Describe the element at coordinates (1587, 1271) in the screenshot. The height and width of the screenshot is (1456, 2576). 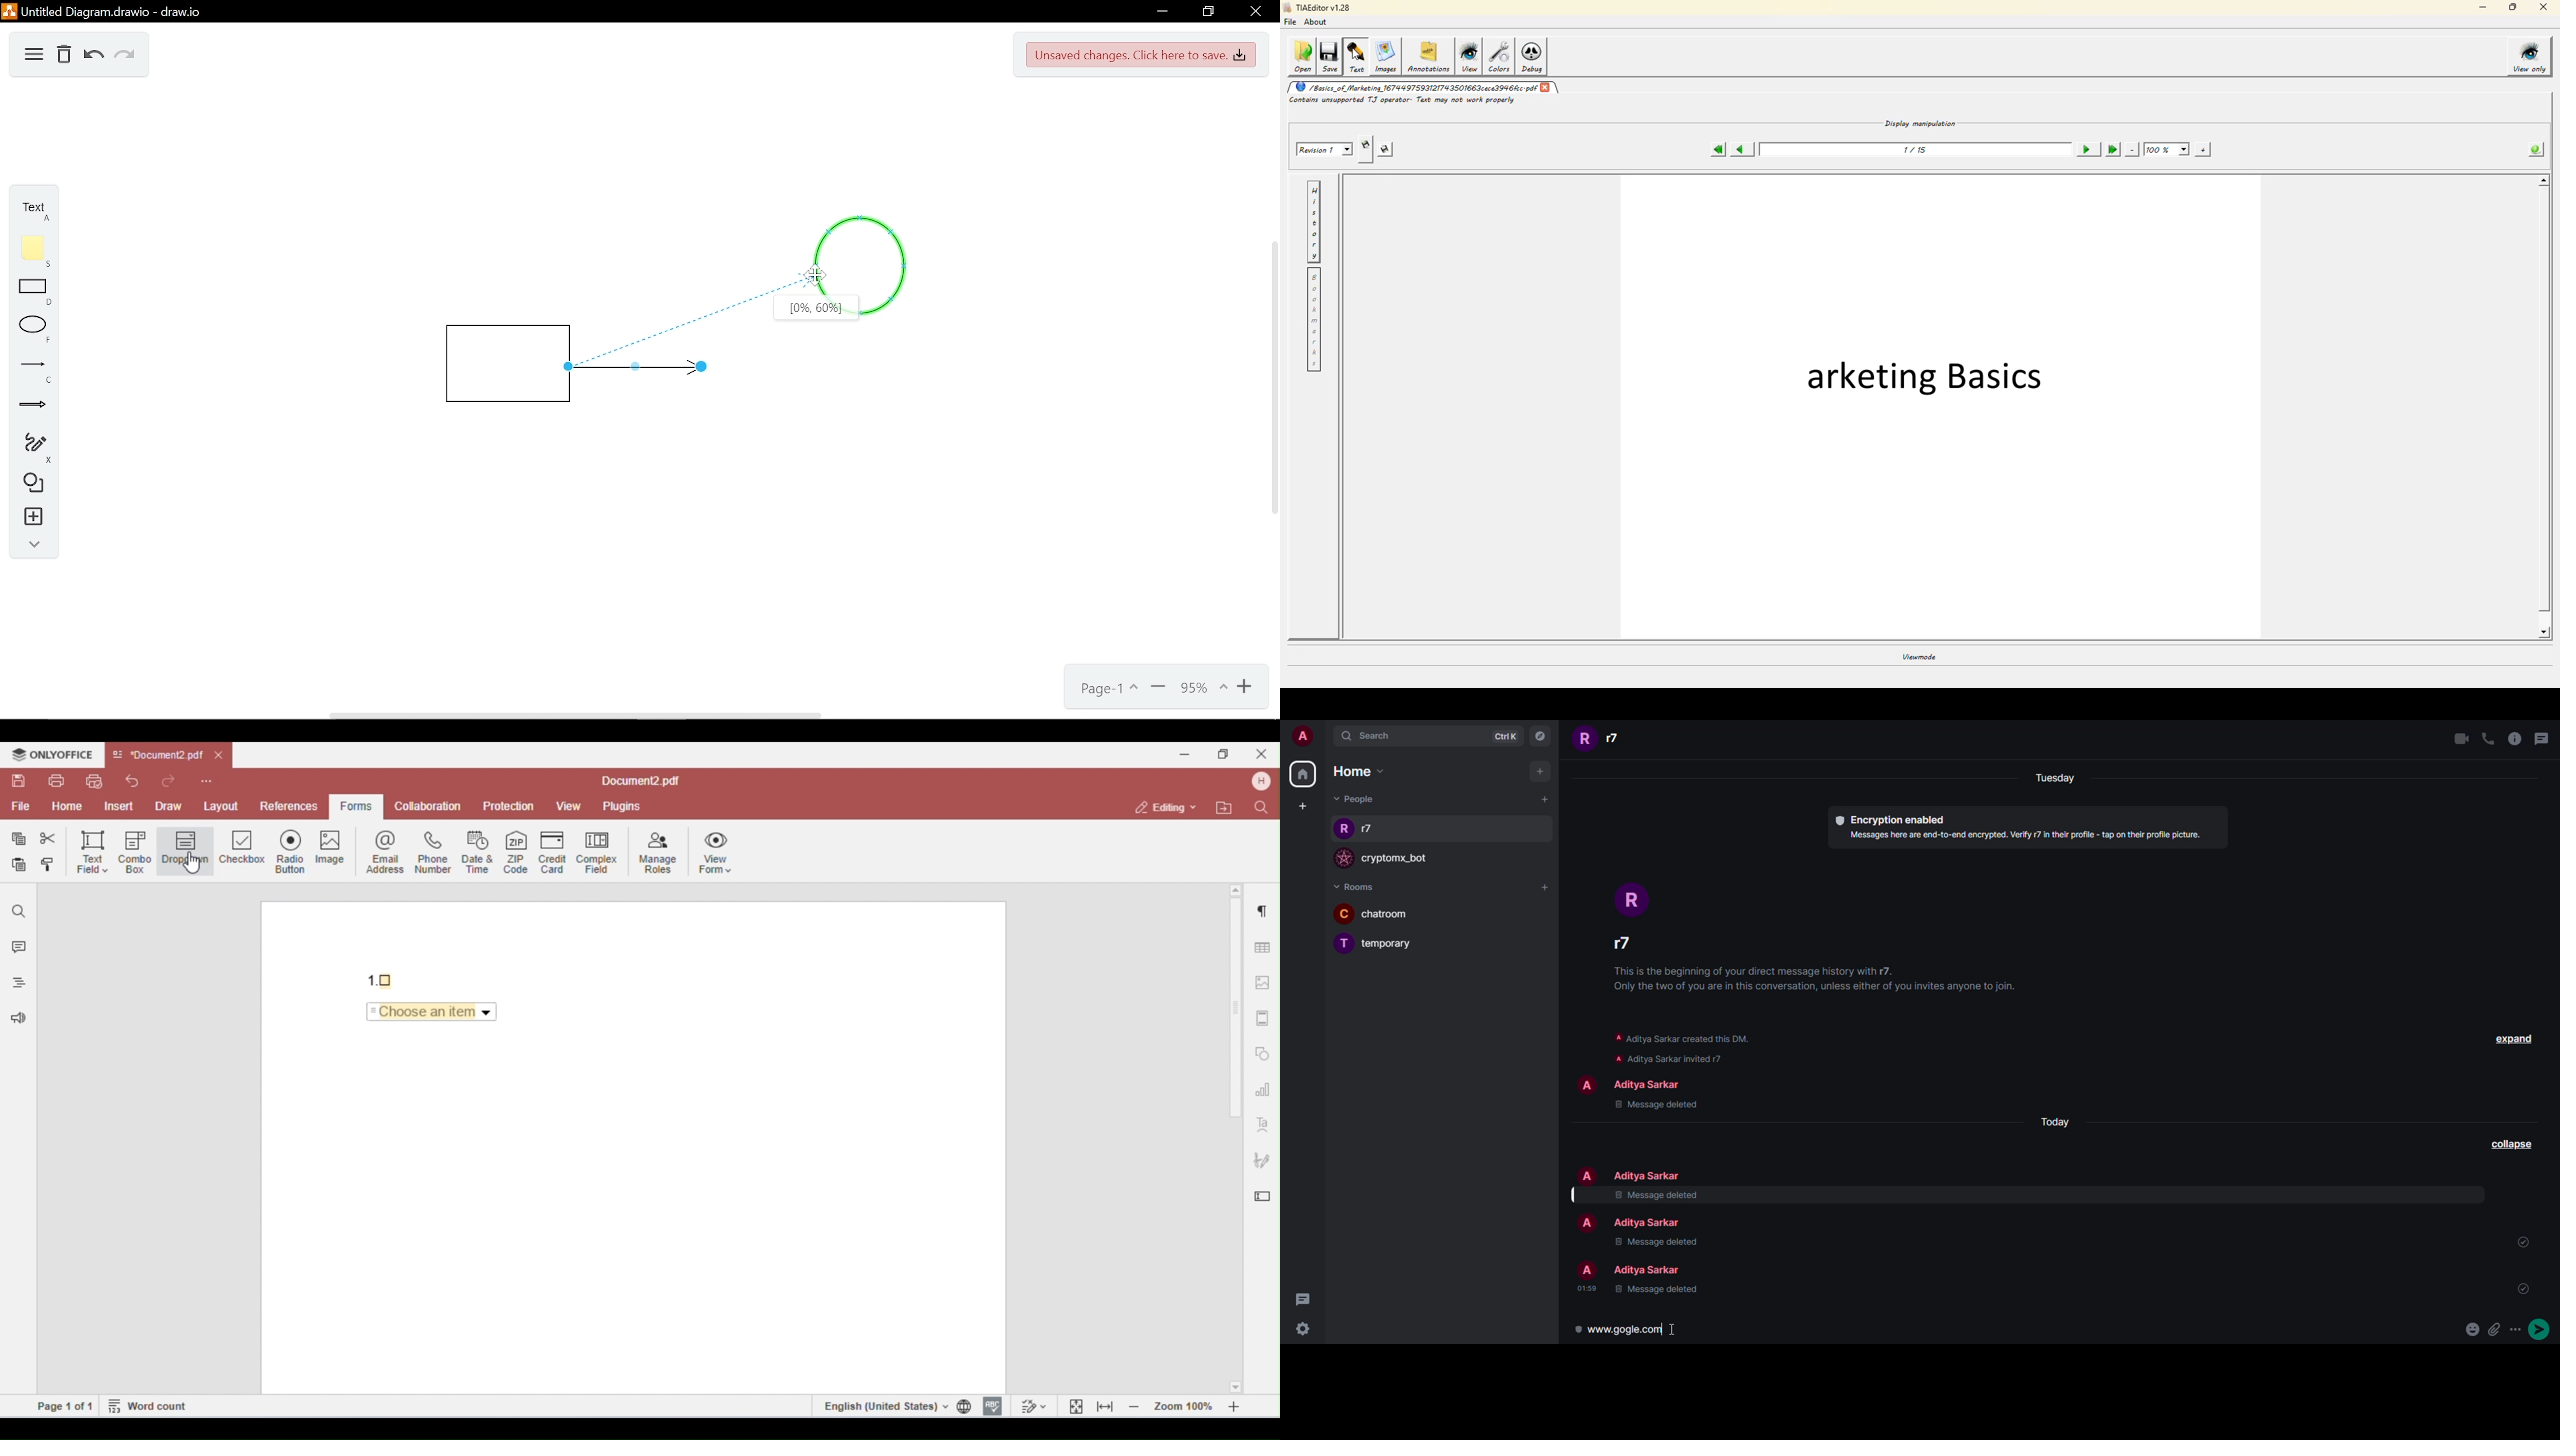
I see `profile` at that location.